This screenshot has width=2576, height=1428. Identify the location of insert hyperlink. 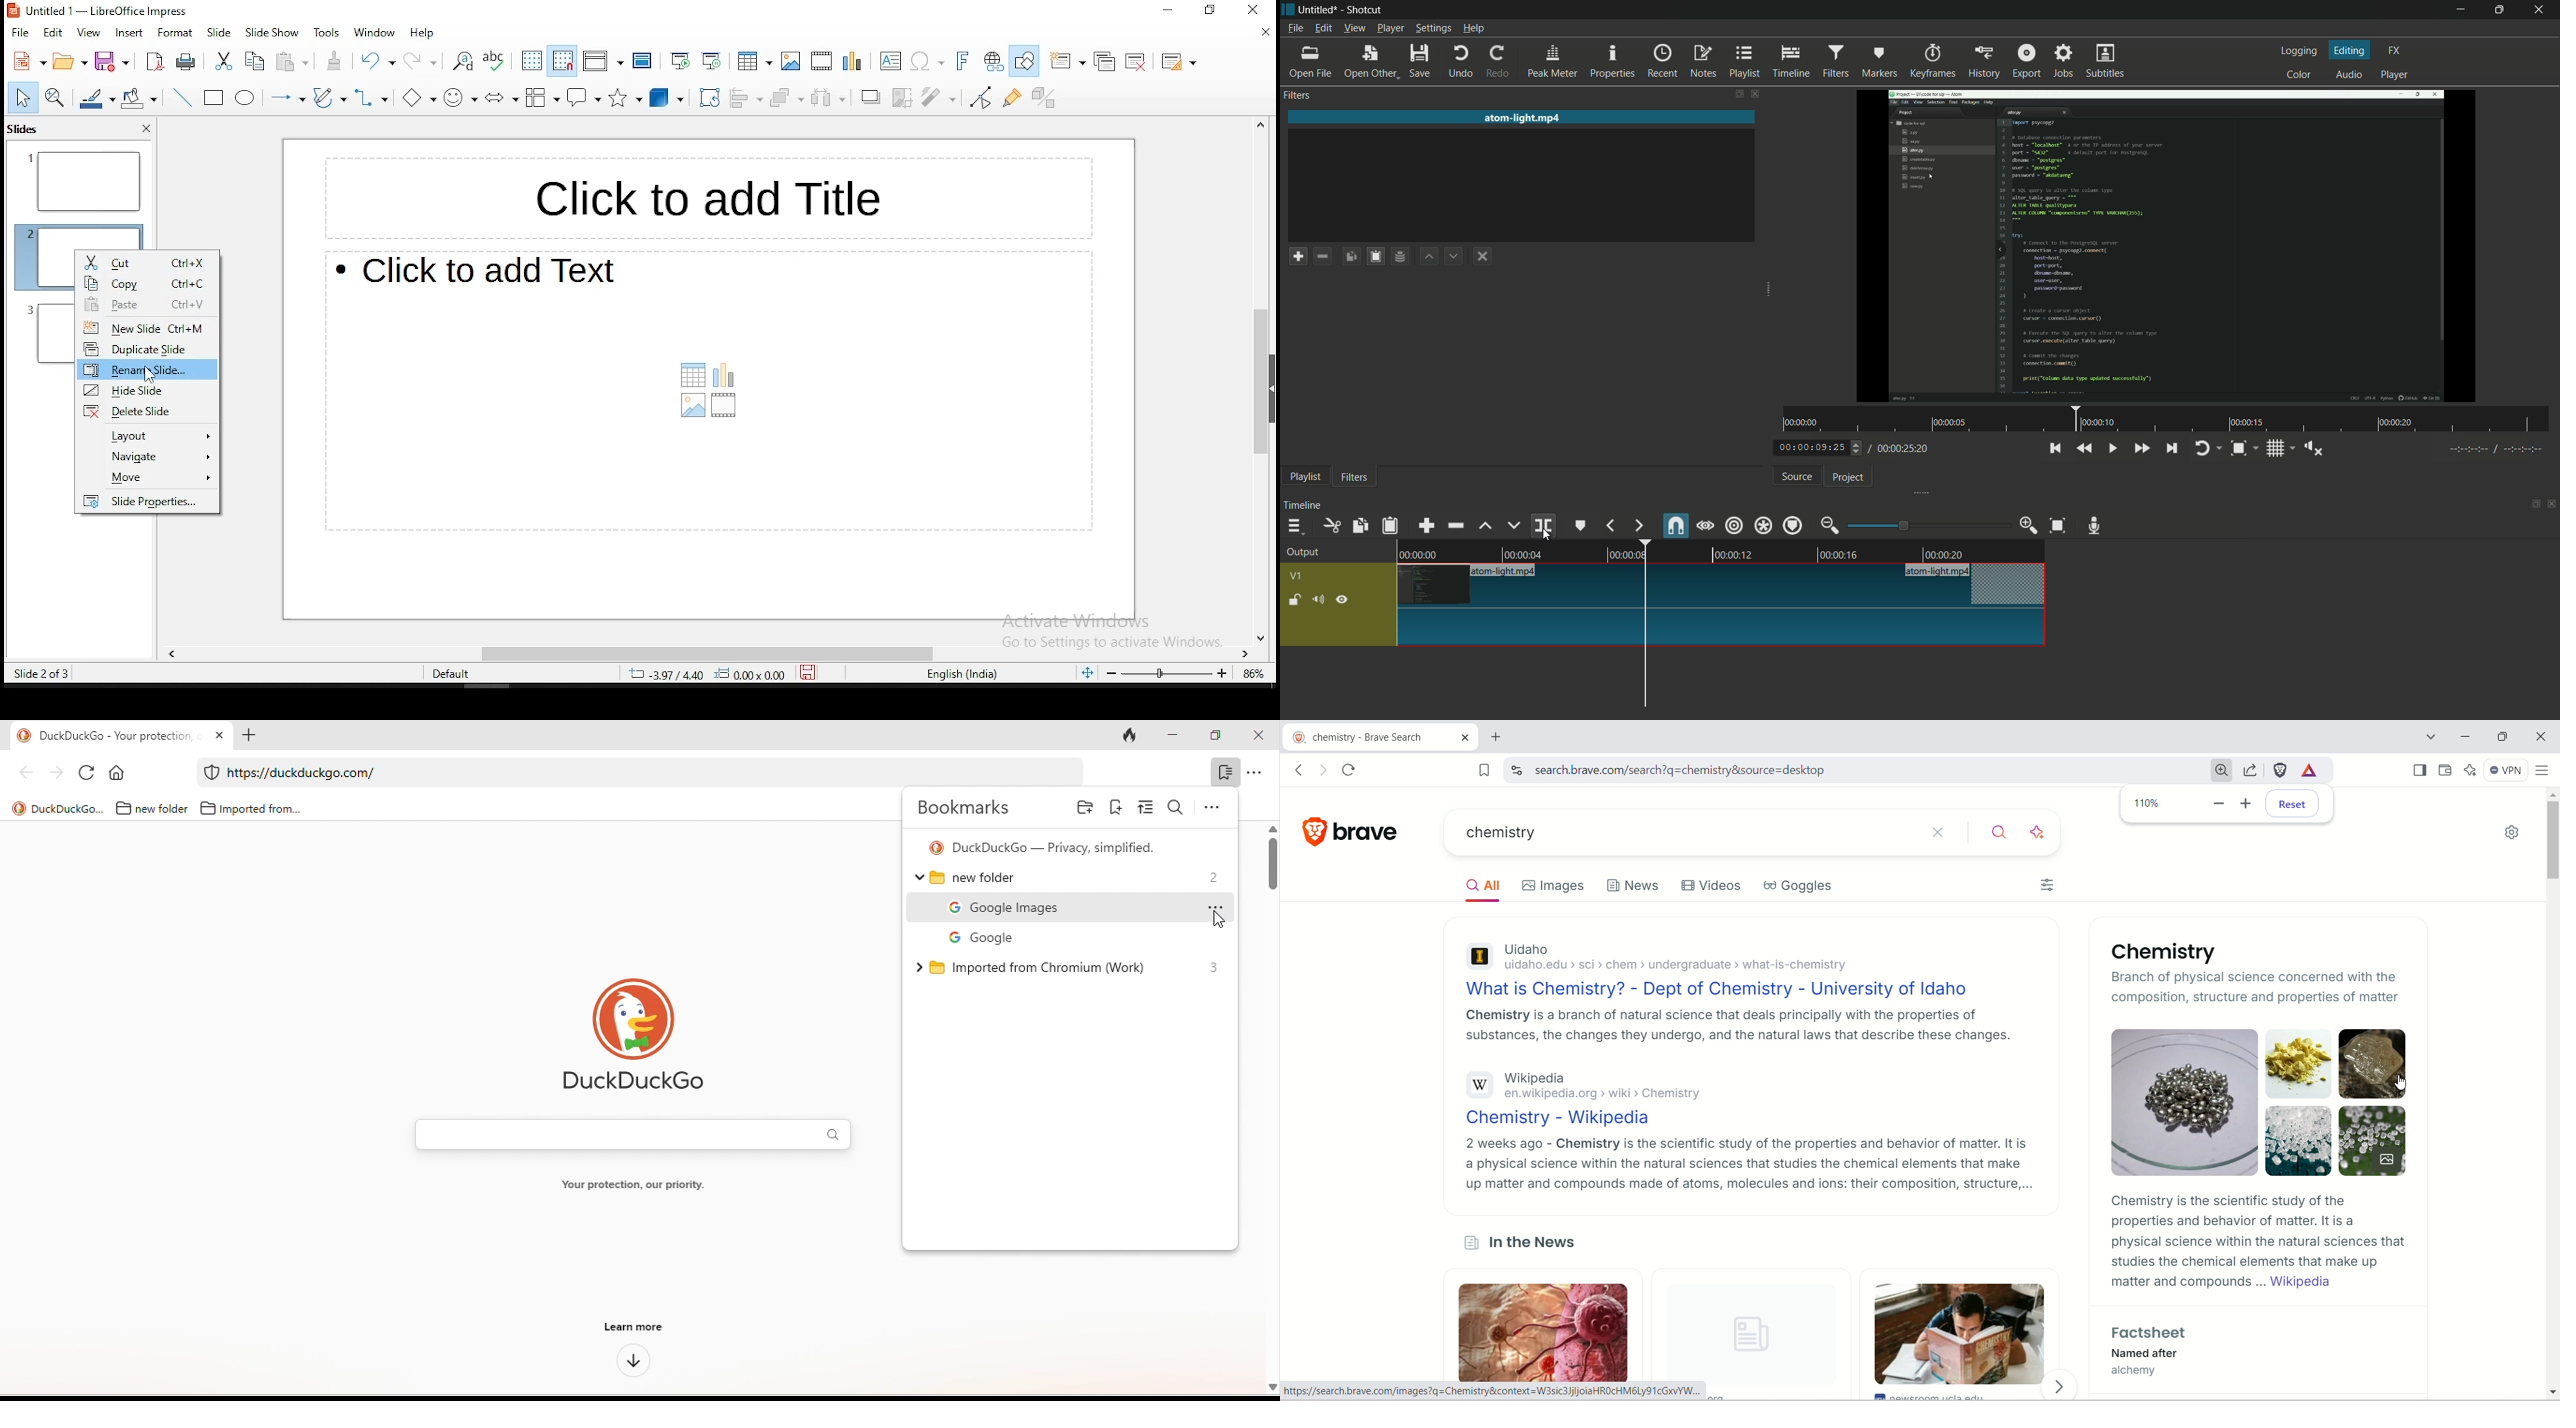
(991, 60).